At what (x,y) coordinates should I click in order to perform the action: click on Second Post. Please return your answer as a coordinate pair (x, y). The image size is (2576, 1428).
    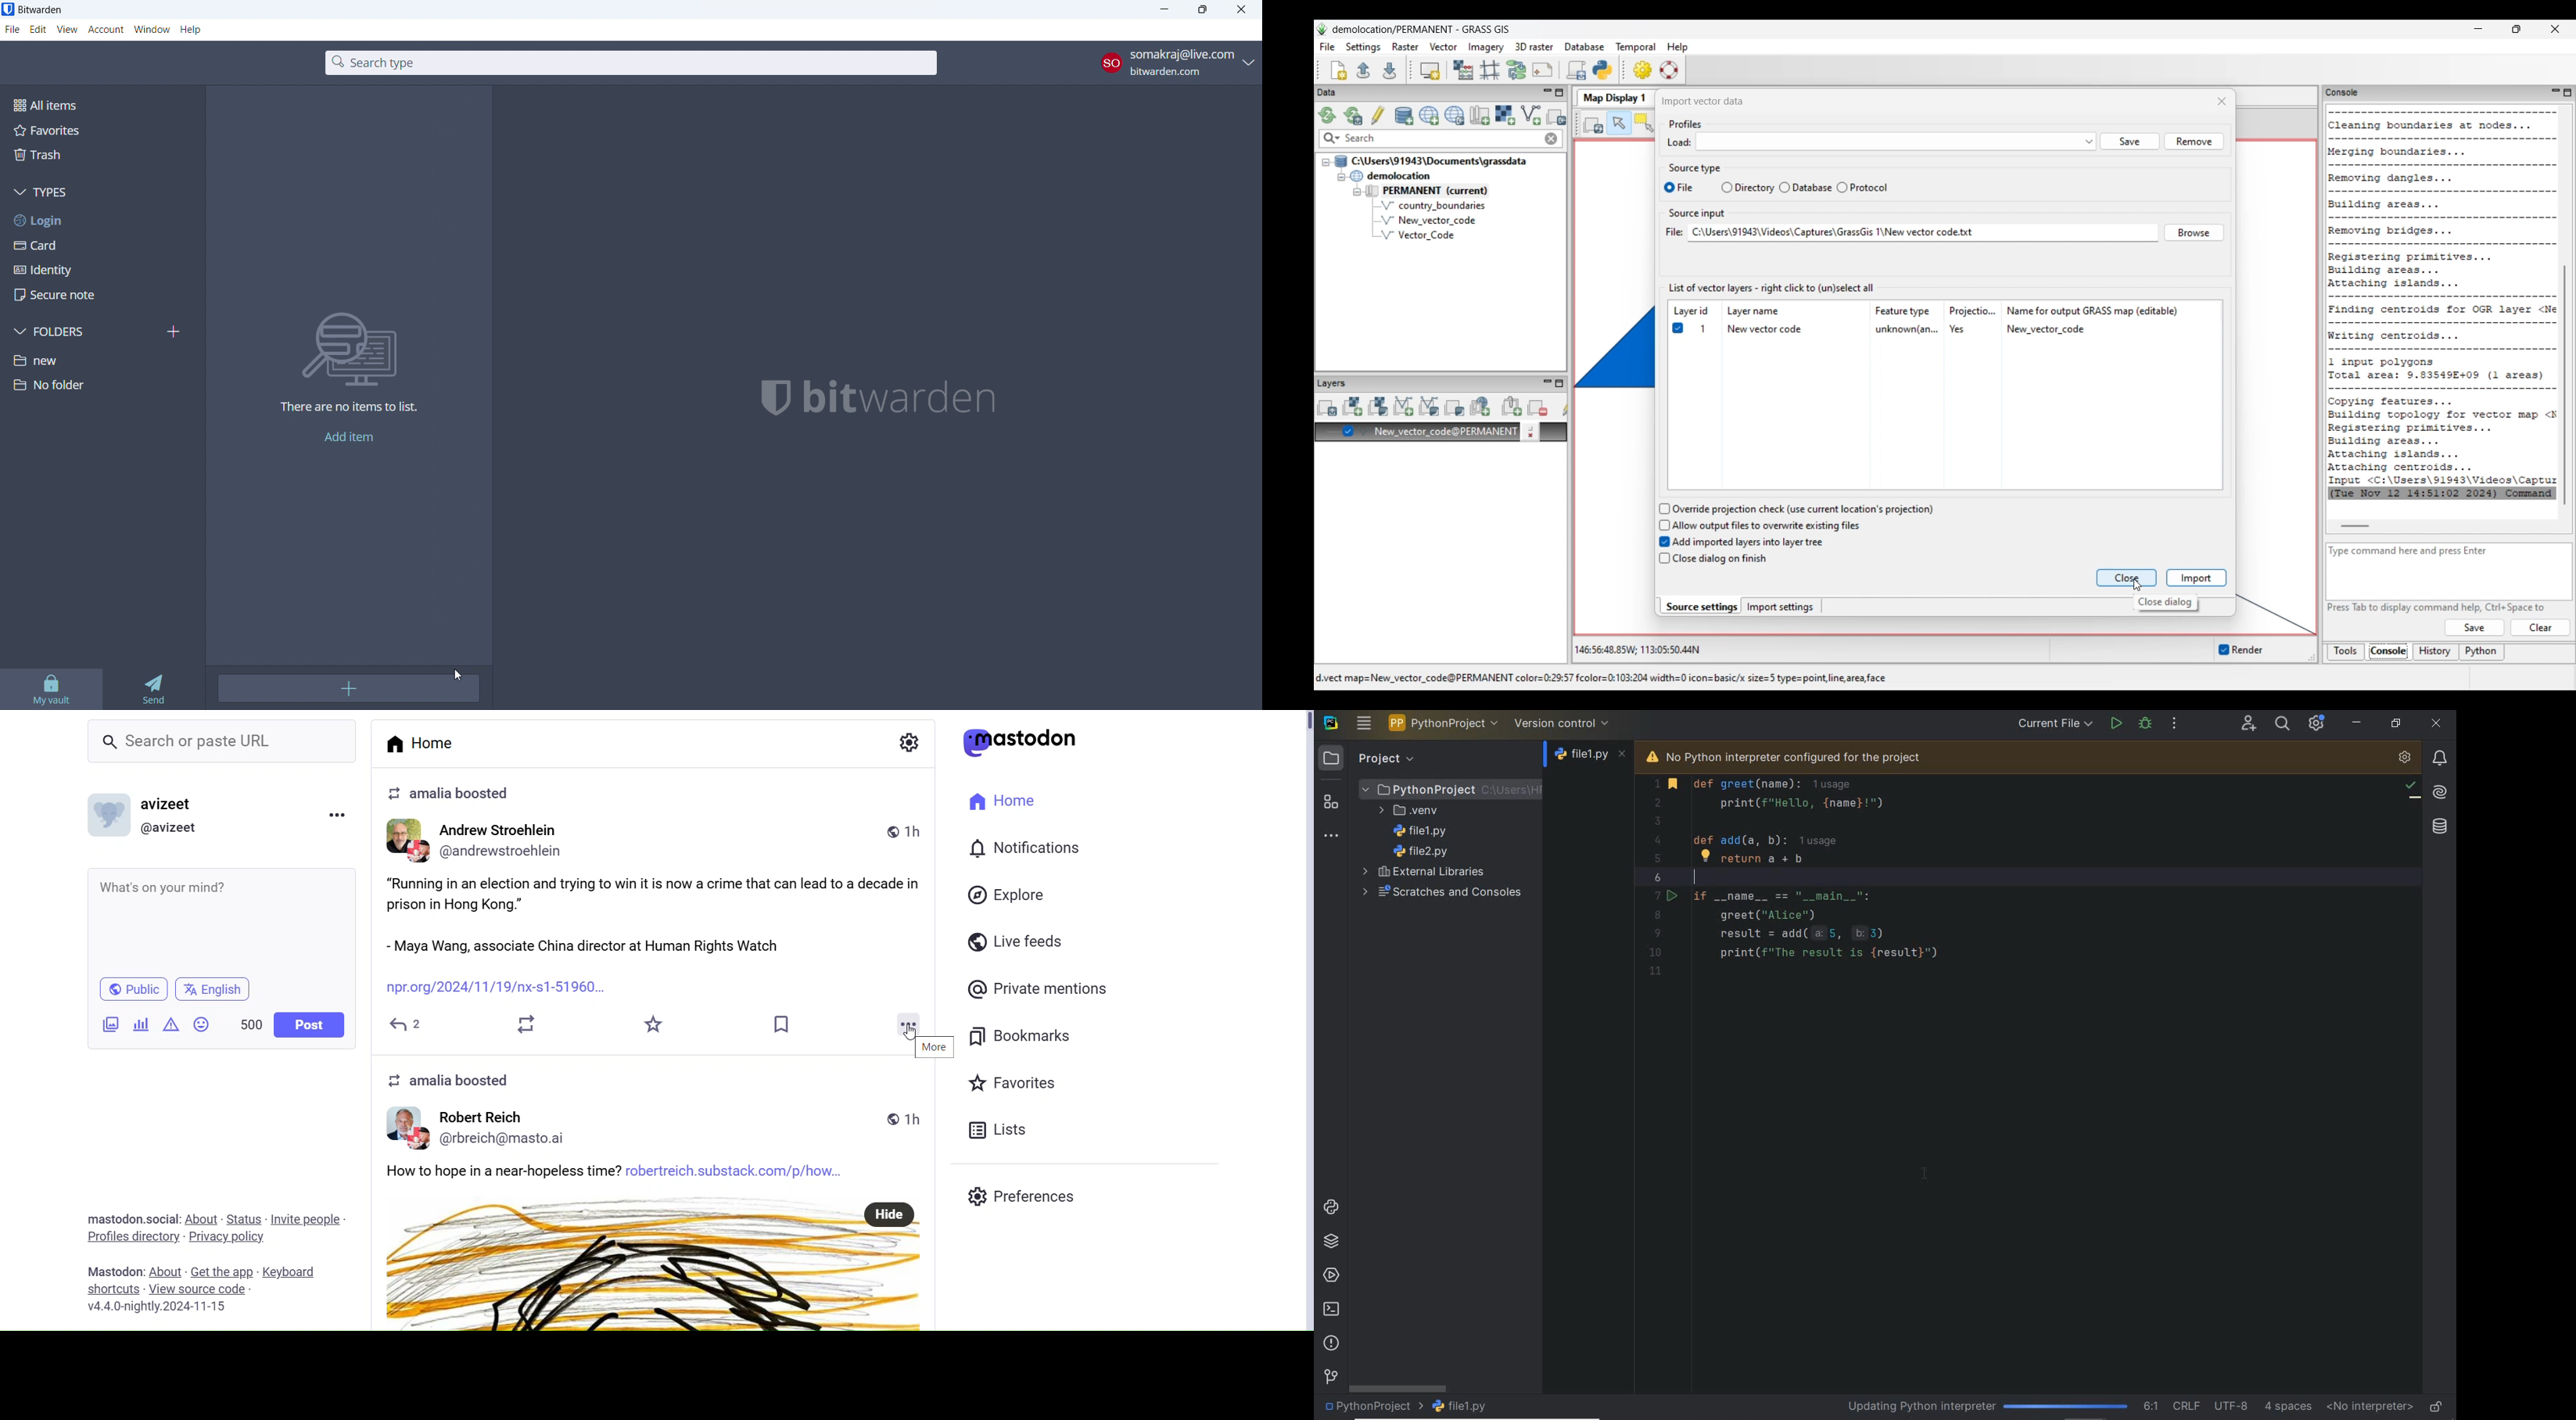
    Looking at the image, I should click on (657, 1277).